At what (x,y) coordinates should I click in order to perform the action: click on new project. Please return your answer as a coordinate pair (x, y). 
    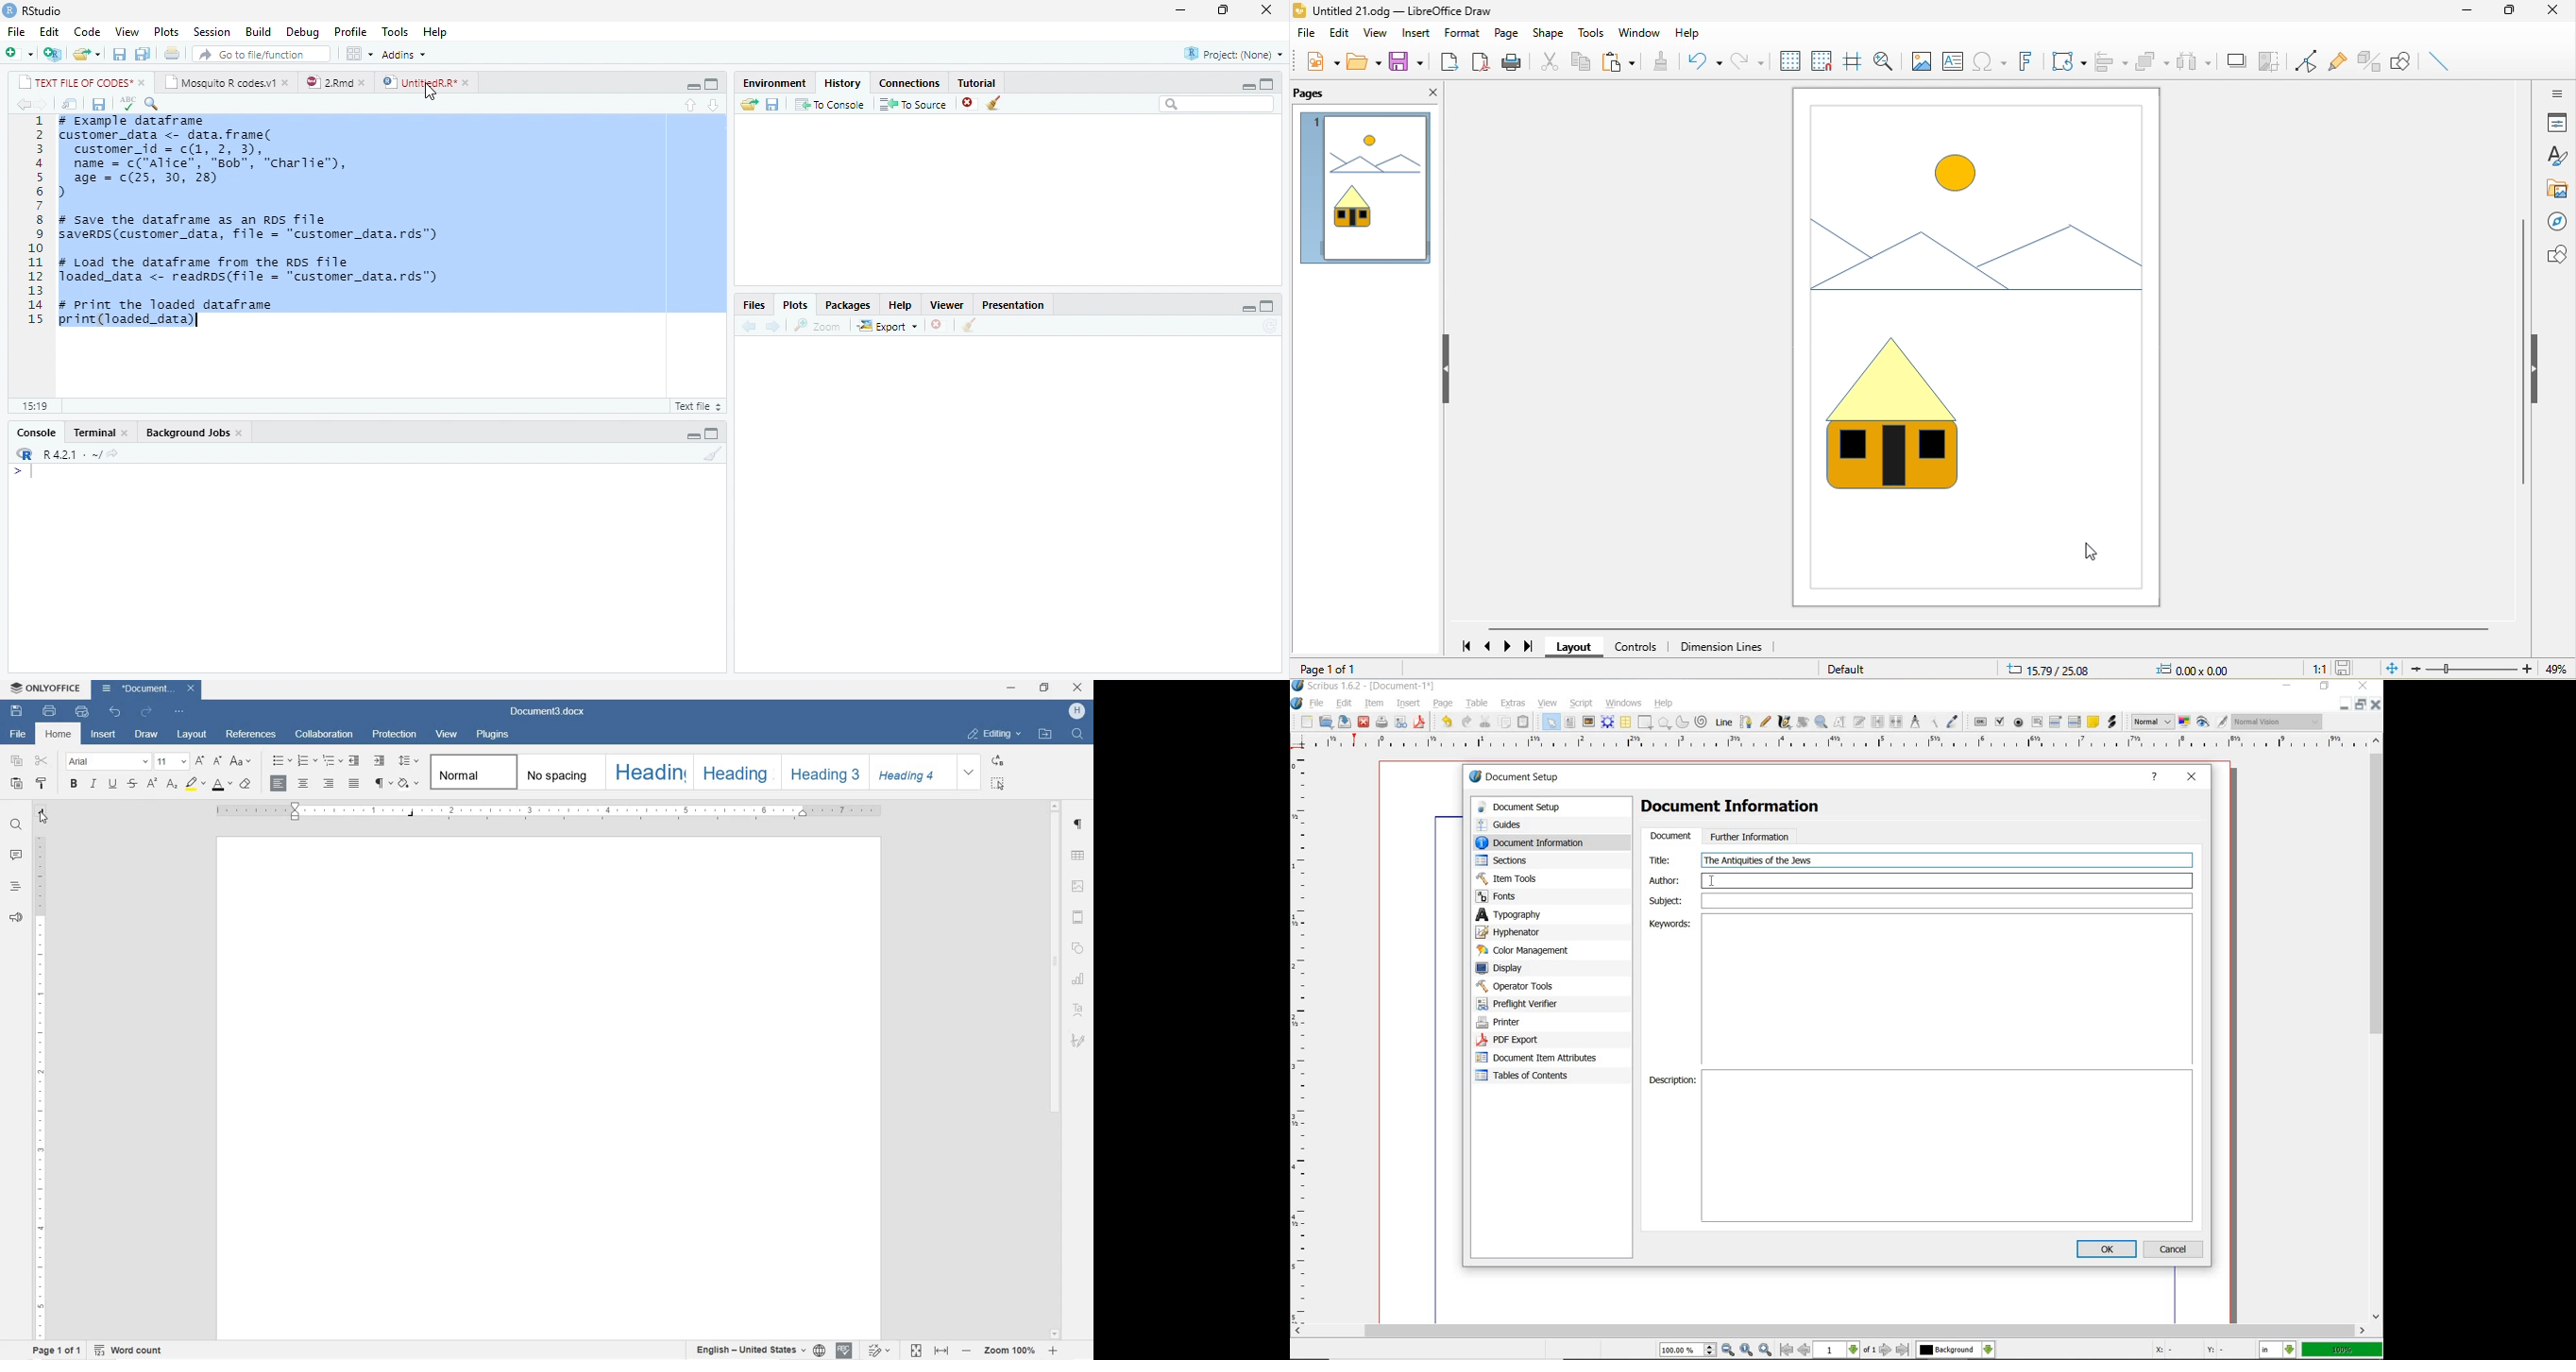
    Looking at the image, I should click on (54, 54).